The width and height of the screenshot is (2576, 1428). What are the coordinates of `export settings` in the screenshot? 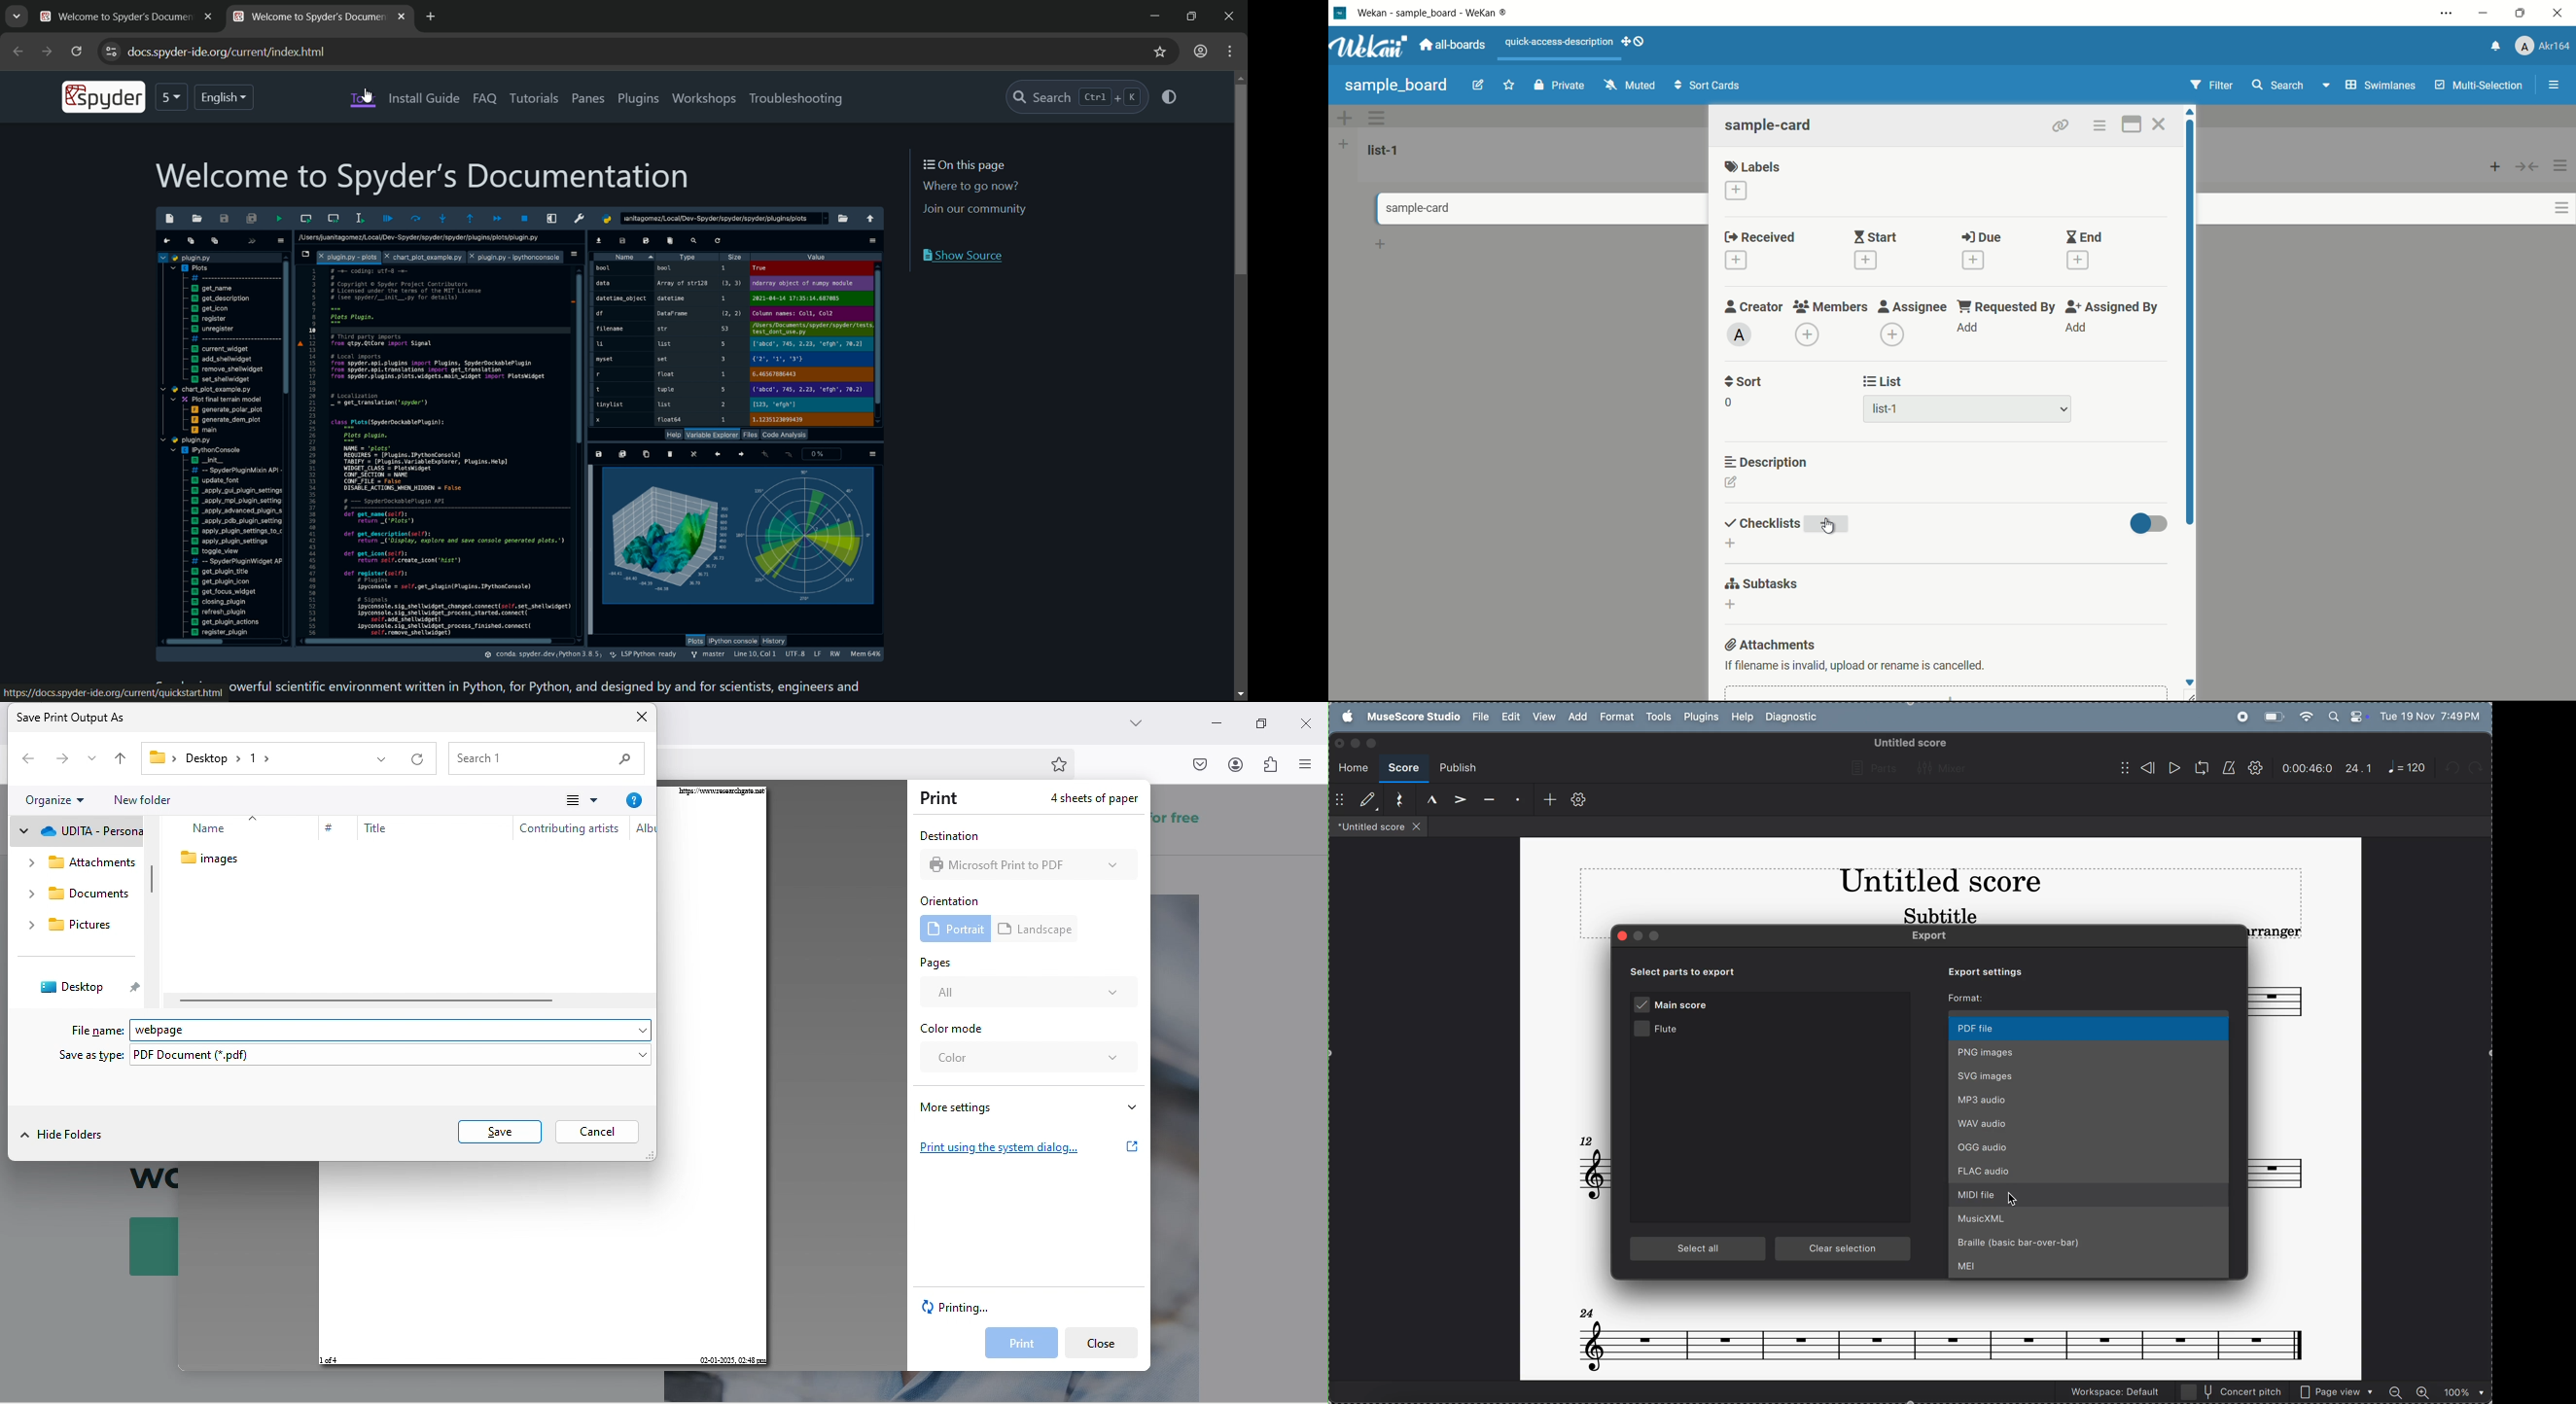 It's located at (1980, 971).